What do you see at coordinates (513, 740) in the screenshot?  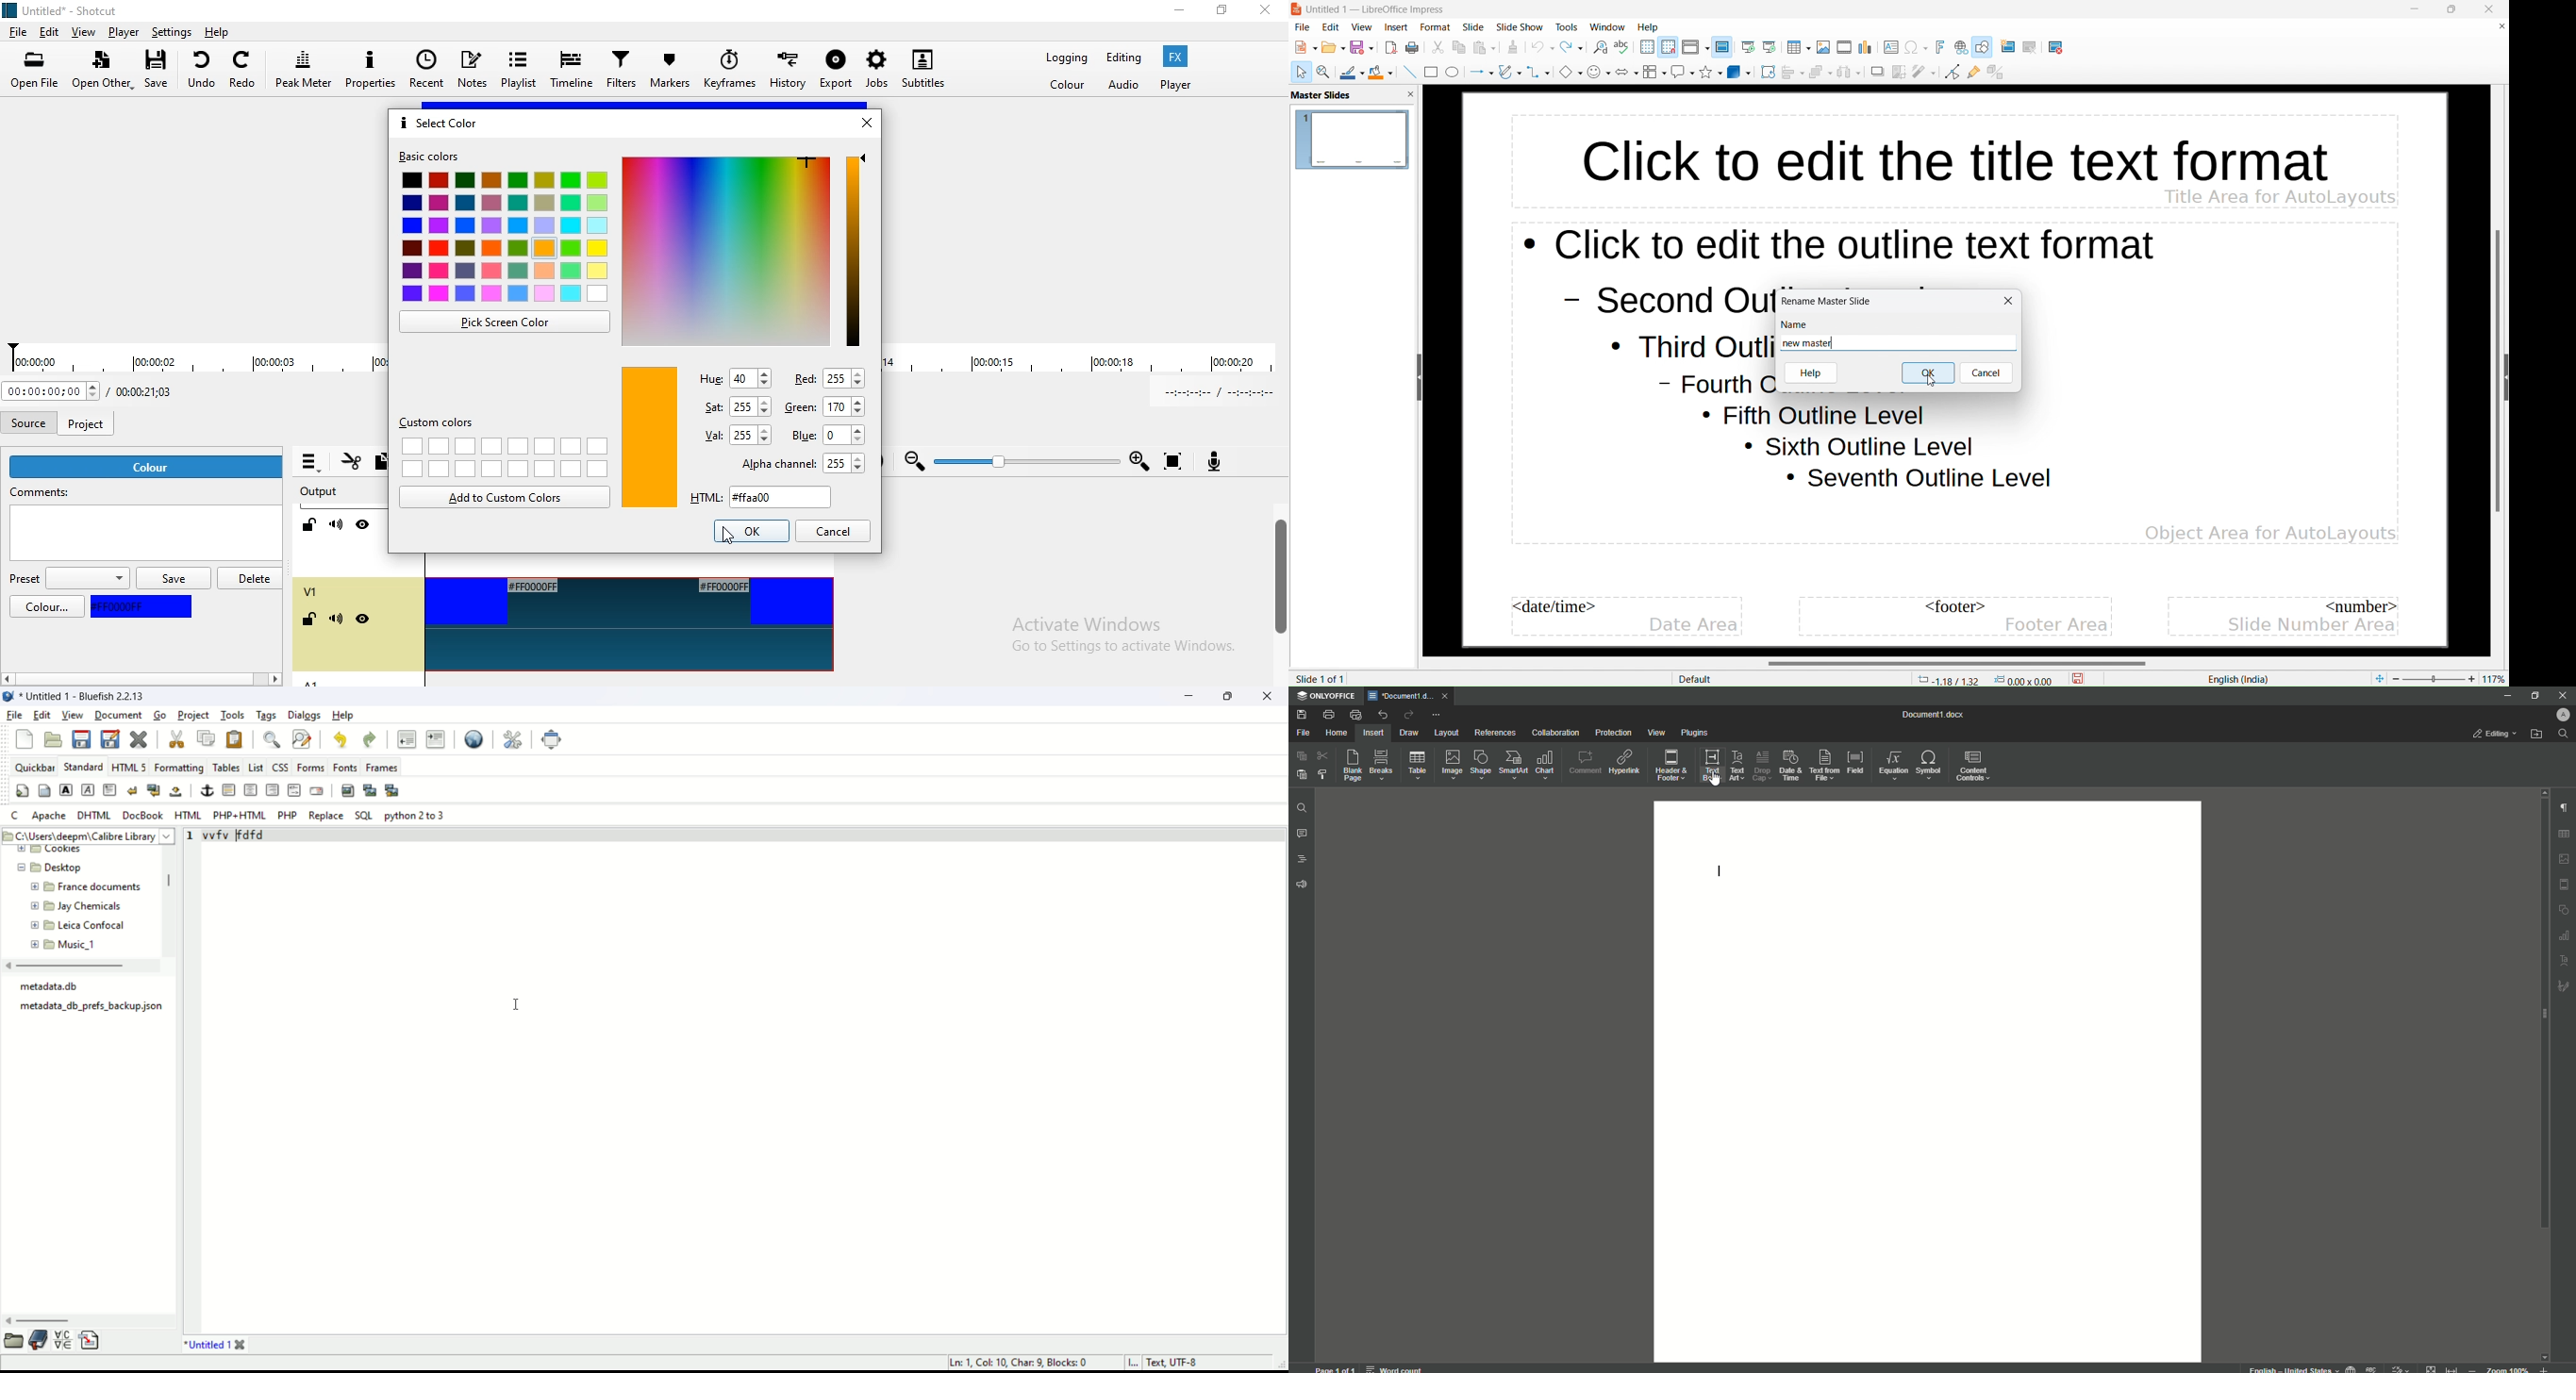 I see `preferences` at bounding box center [513, 740].